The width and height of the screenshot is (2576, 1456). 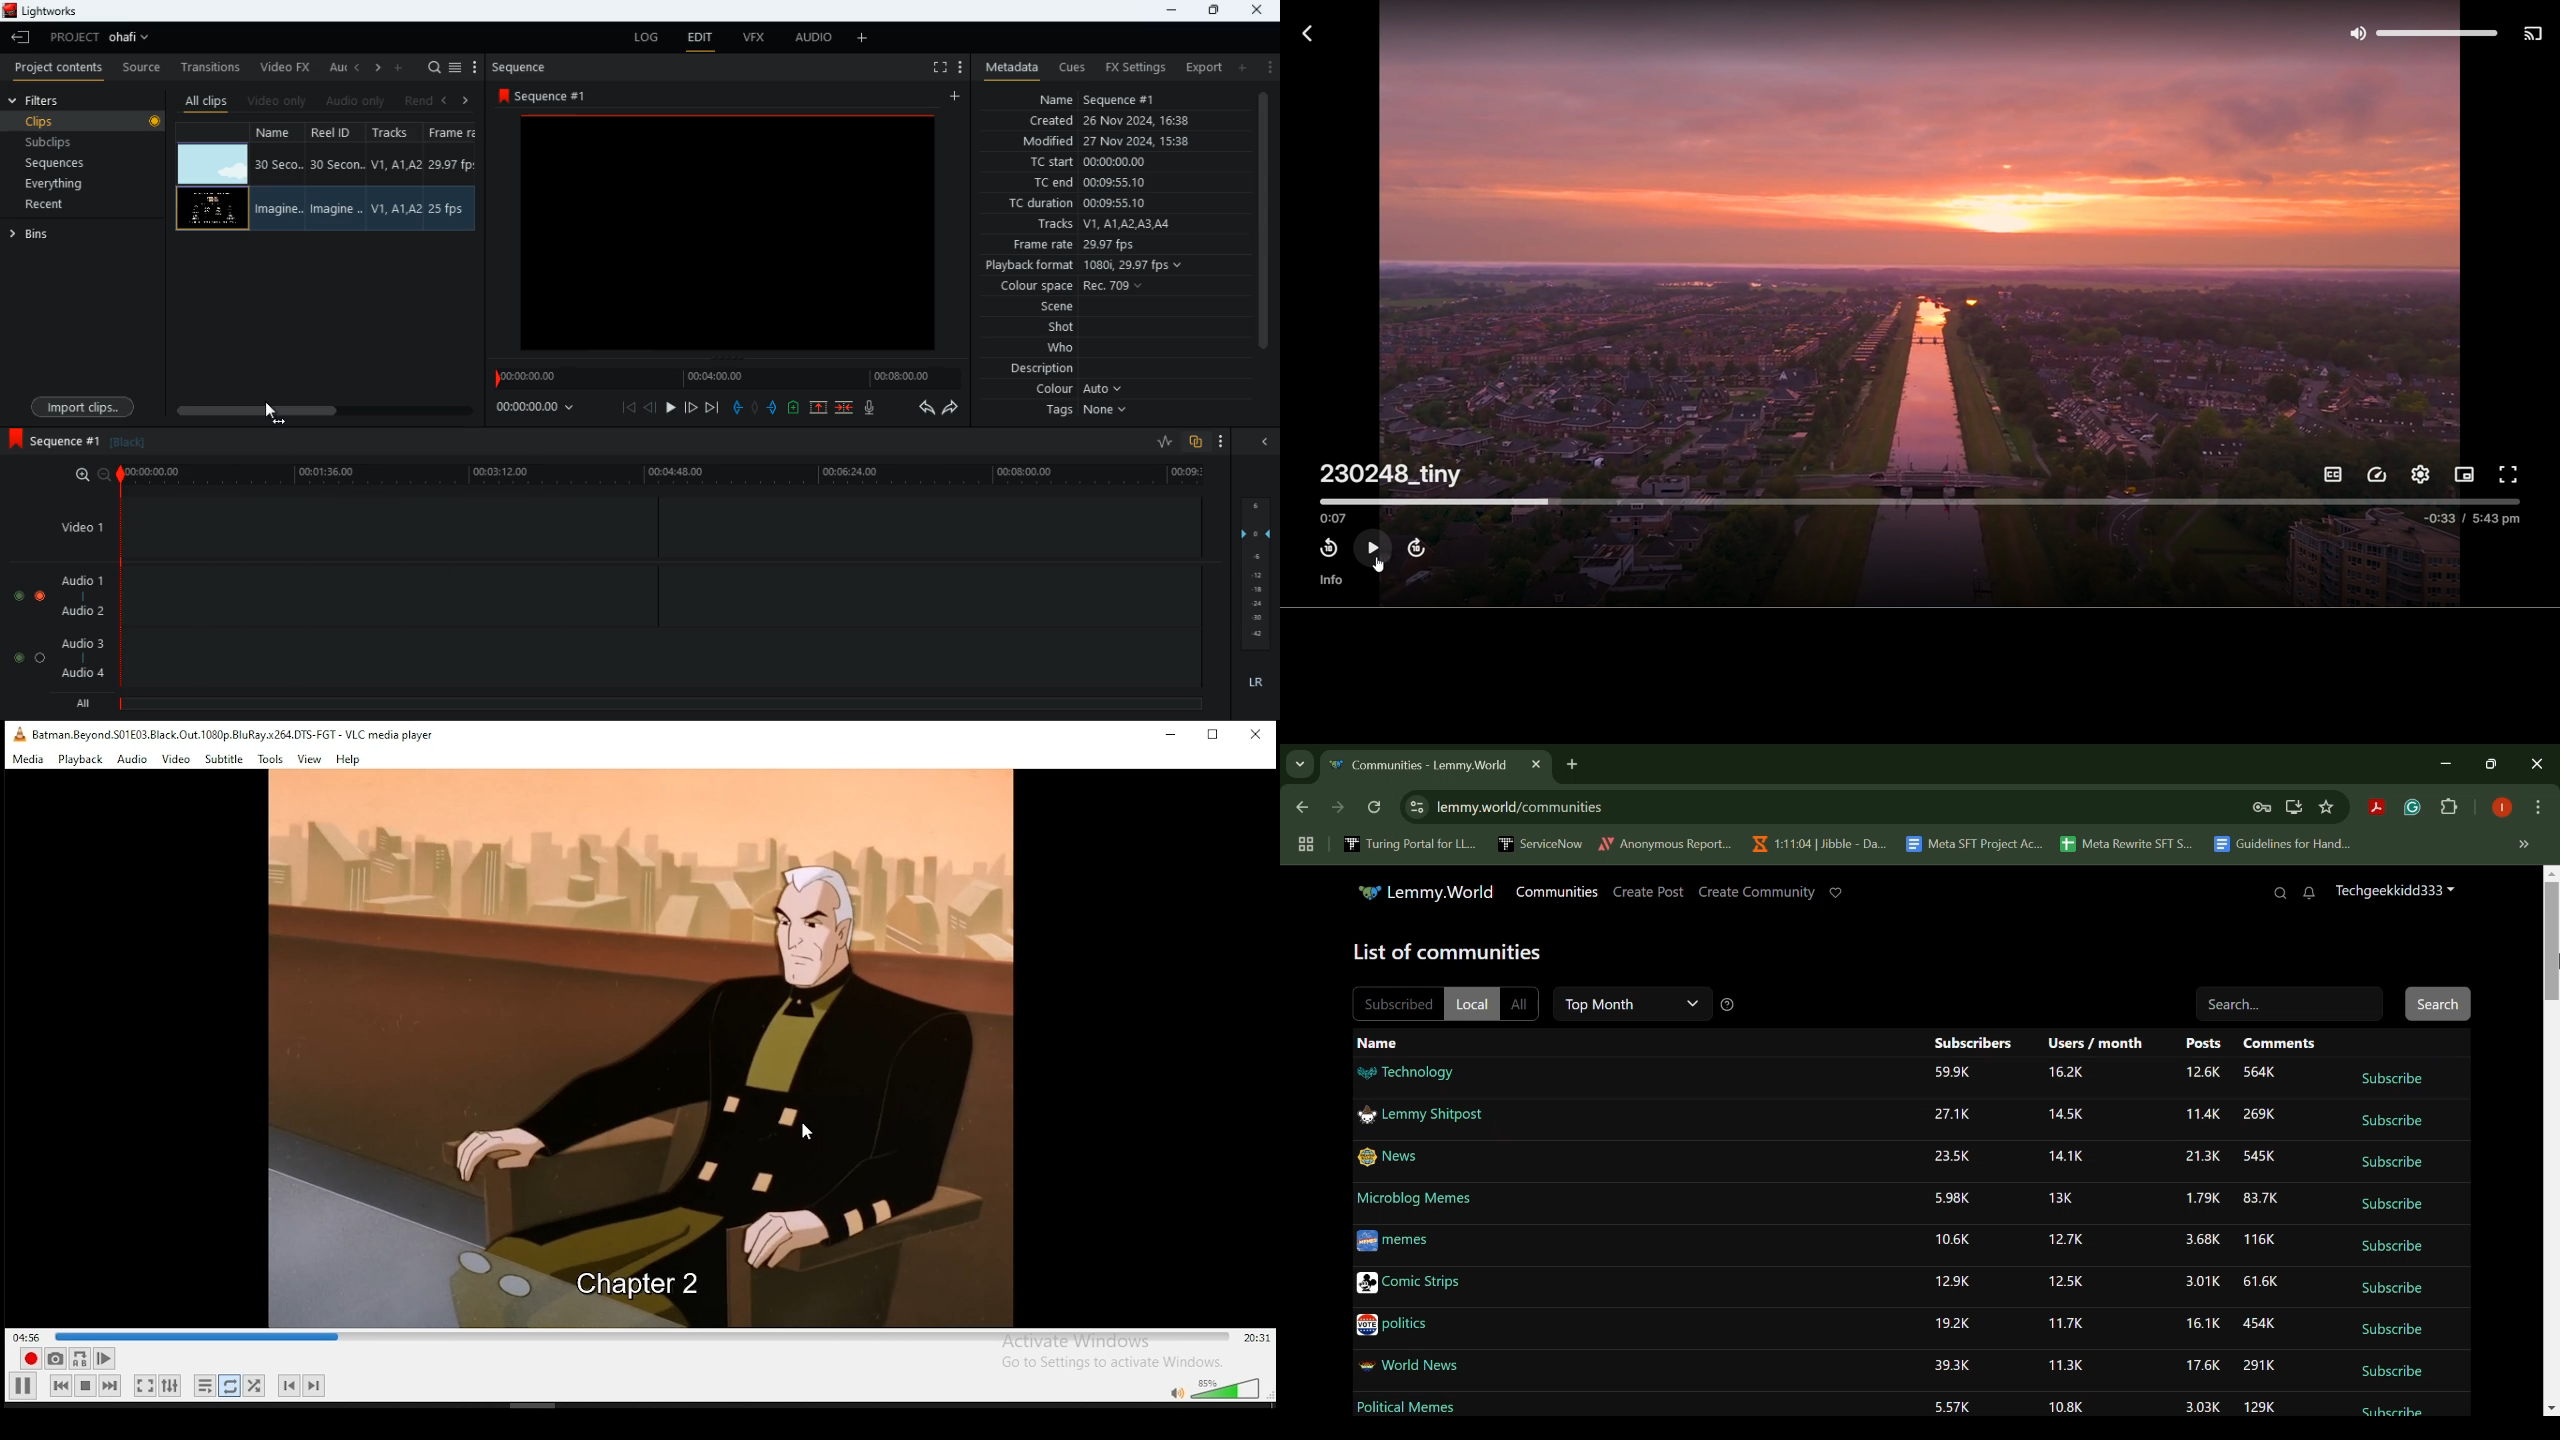 I want to click on source, so click(x=141, y=66).